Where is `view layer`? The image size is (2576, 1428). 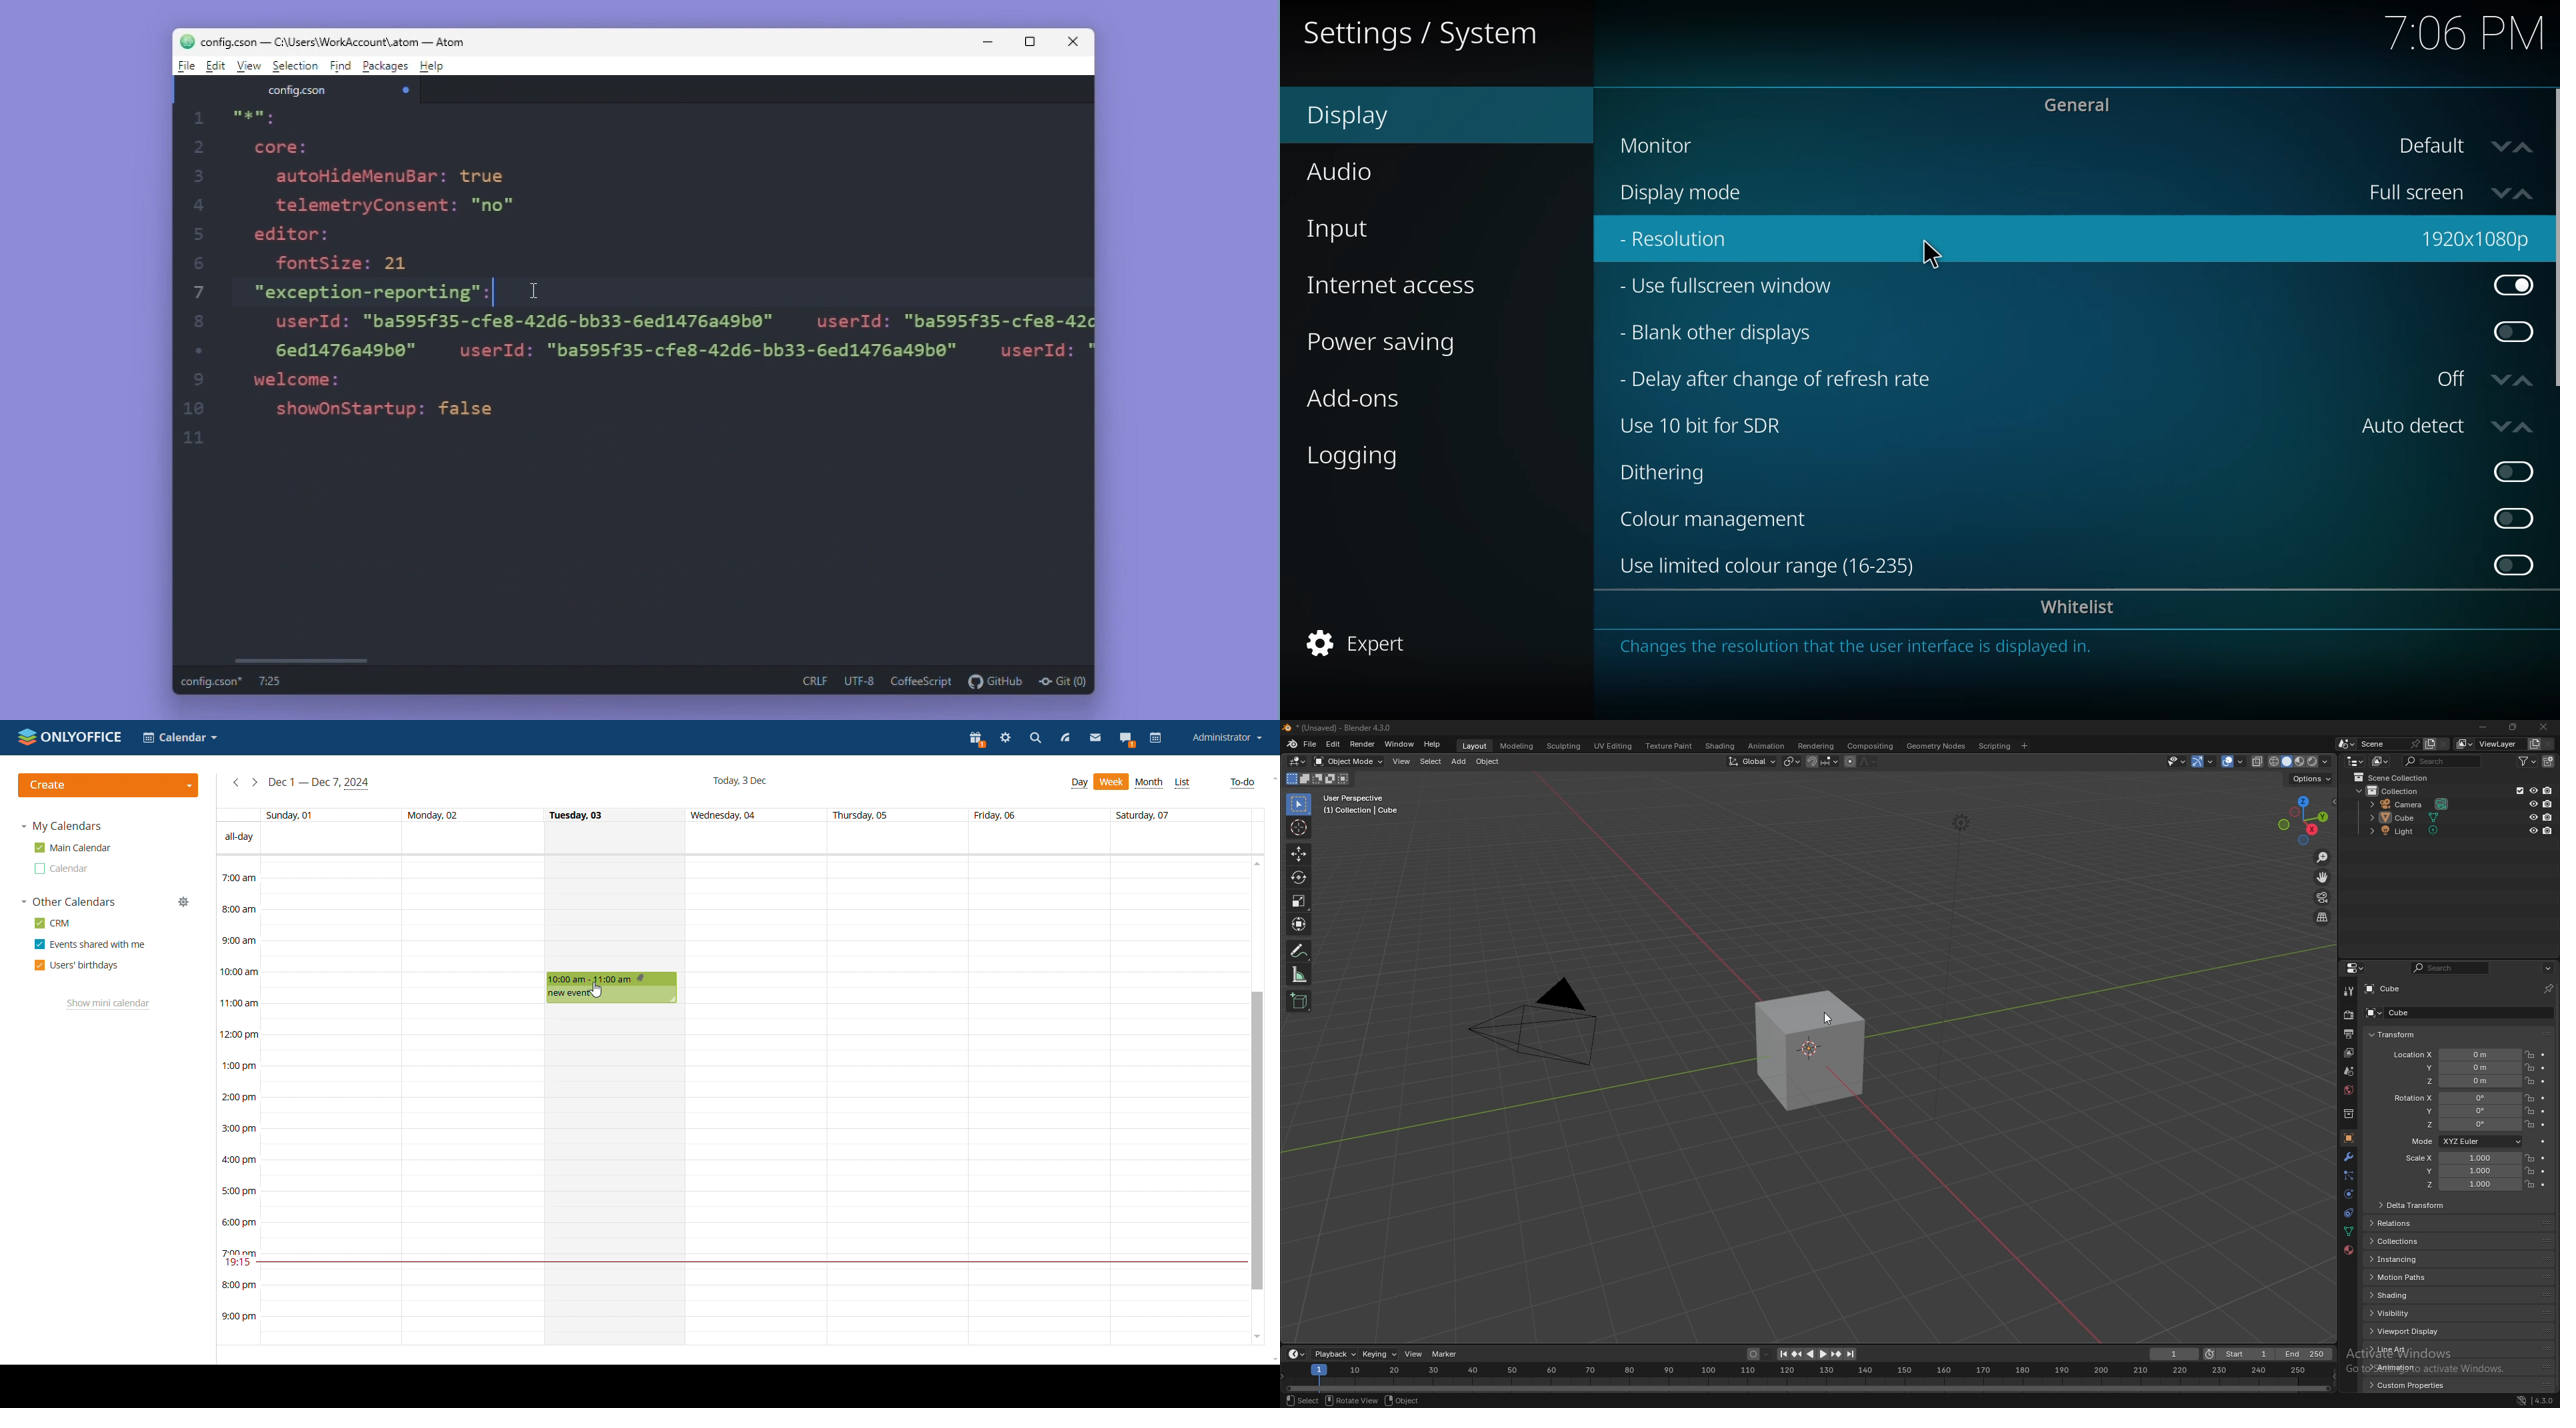
view layer is located at coordinates (2349, 1053).